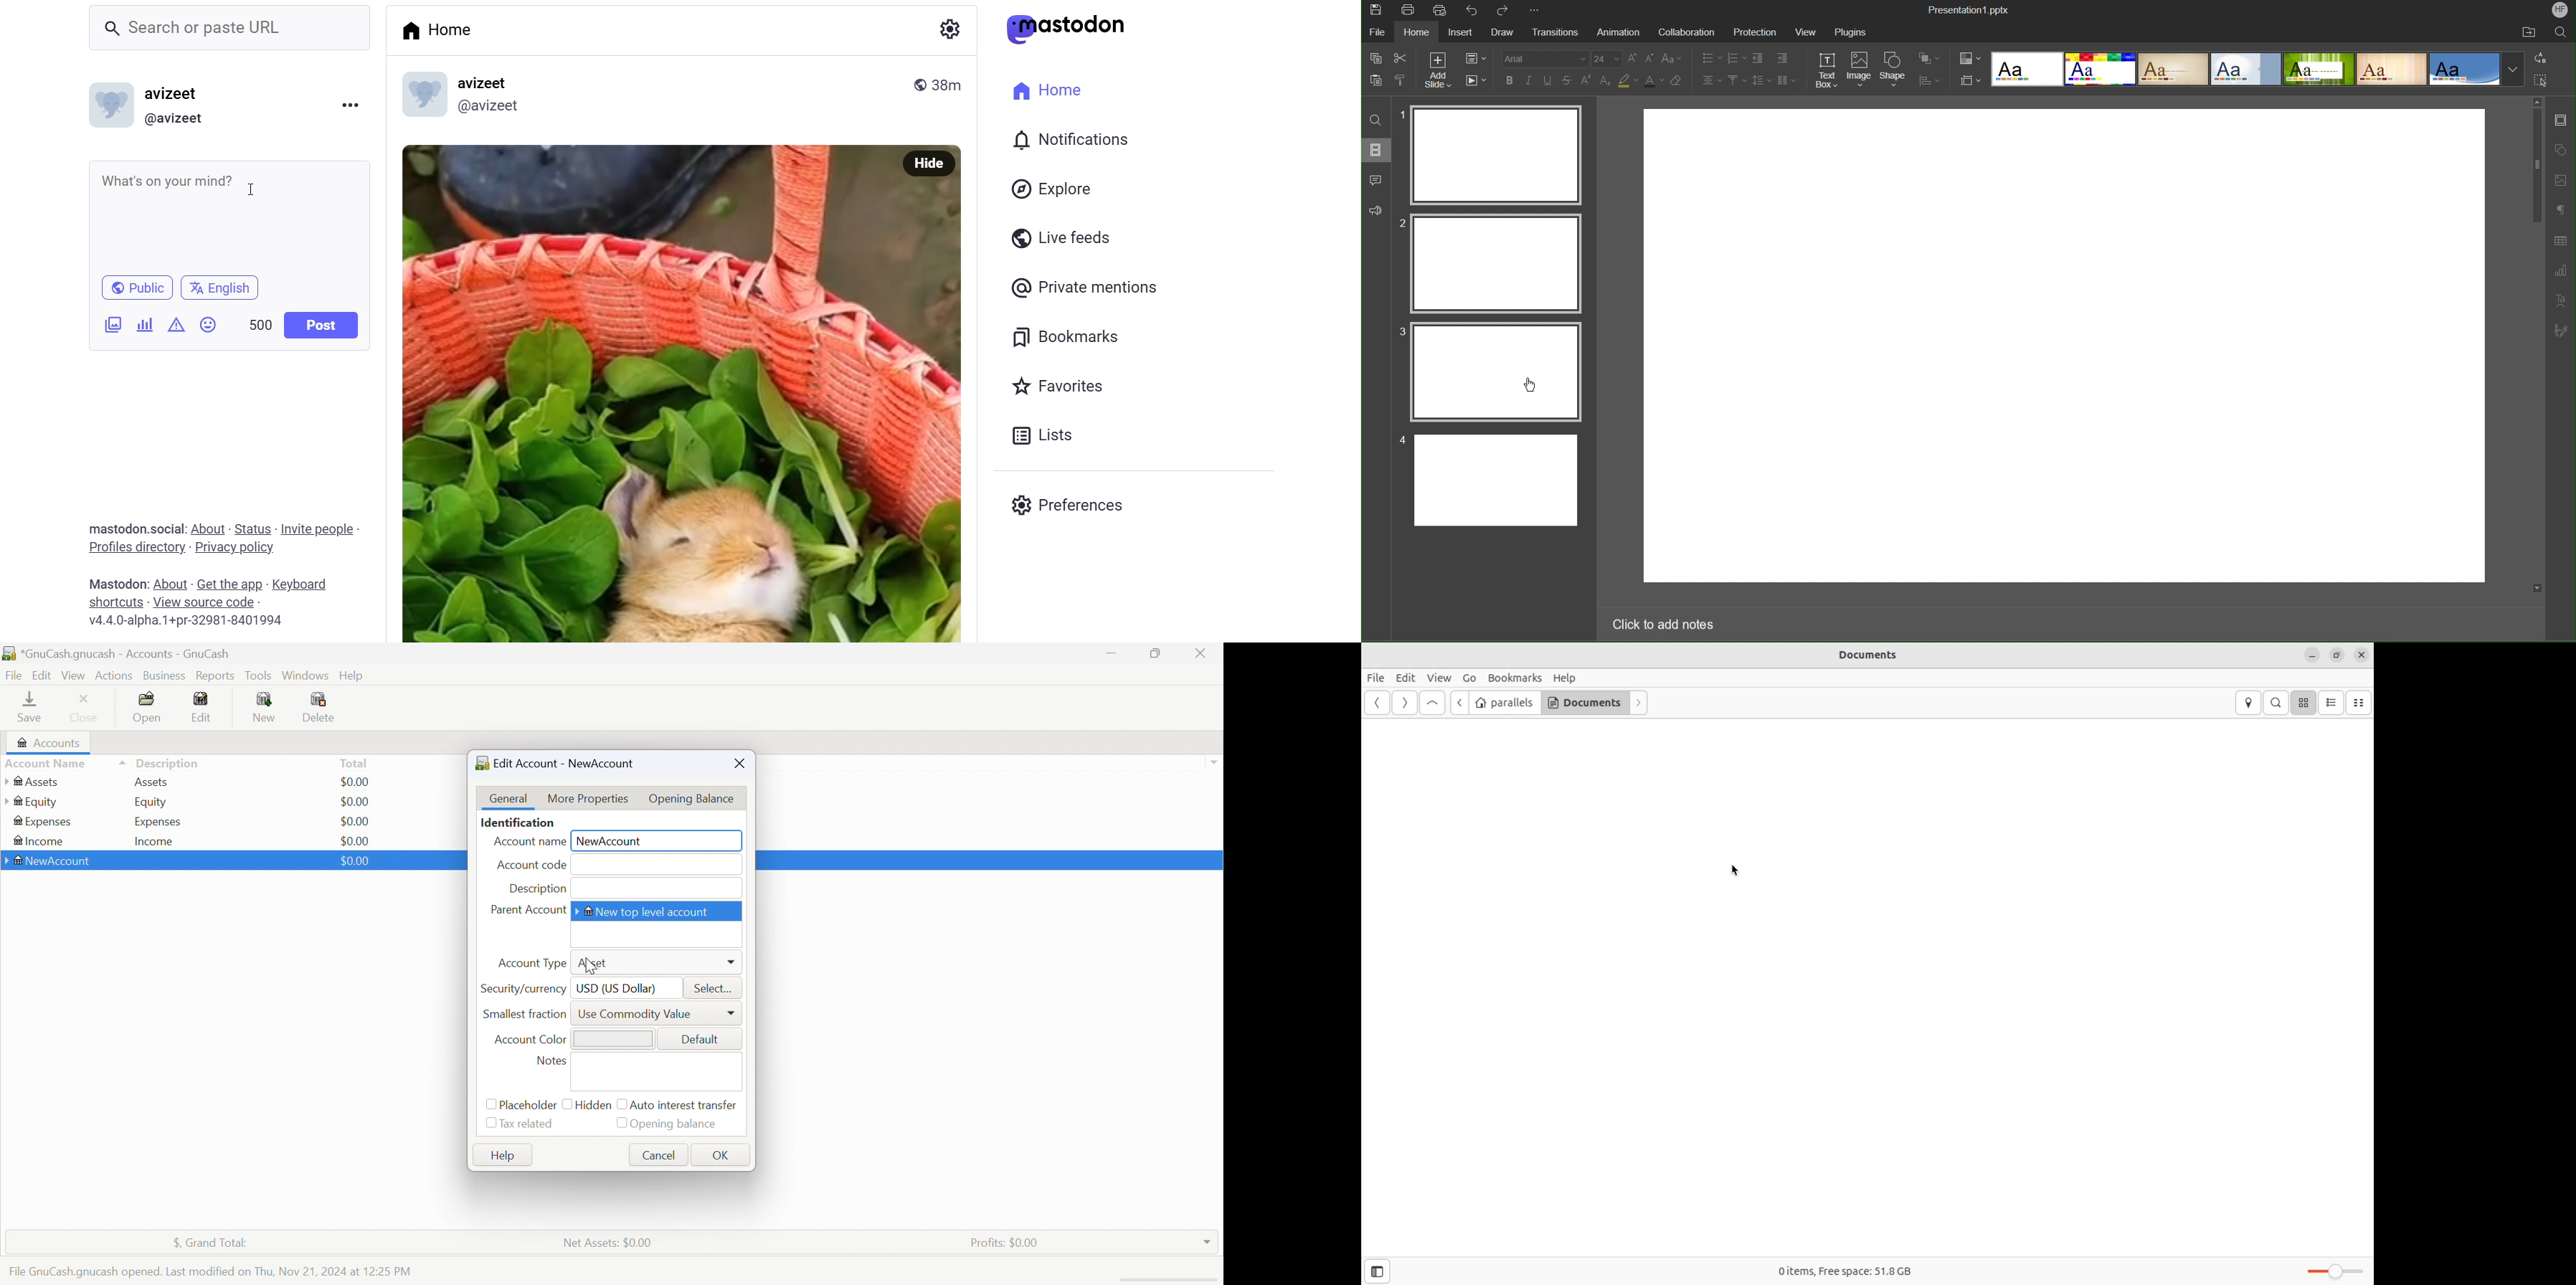 The width and height of the screenshot is (2576, 1288). Describe the element at coordinates (355, 762) in the screenshot. I see `Total` at that location.